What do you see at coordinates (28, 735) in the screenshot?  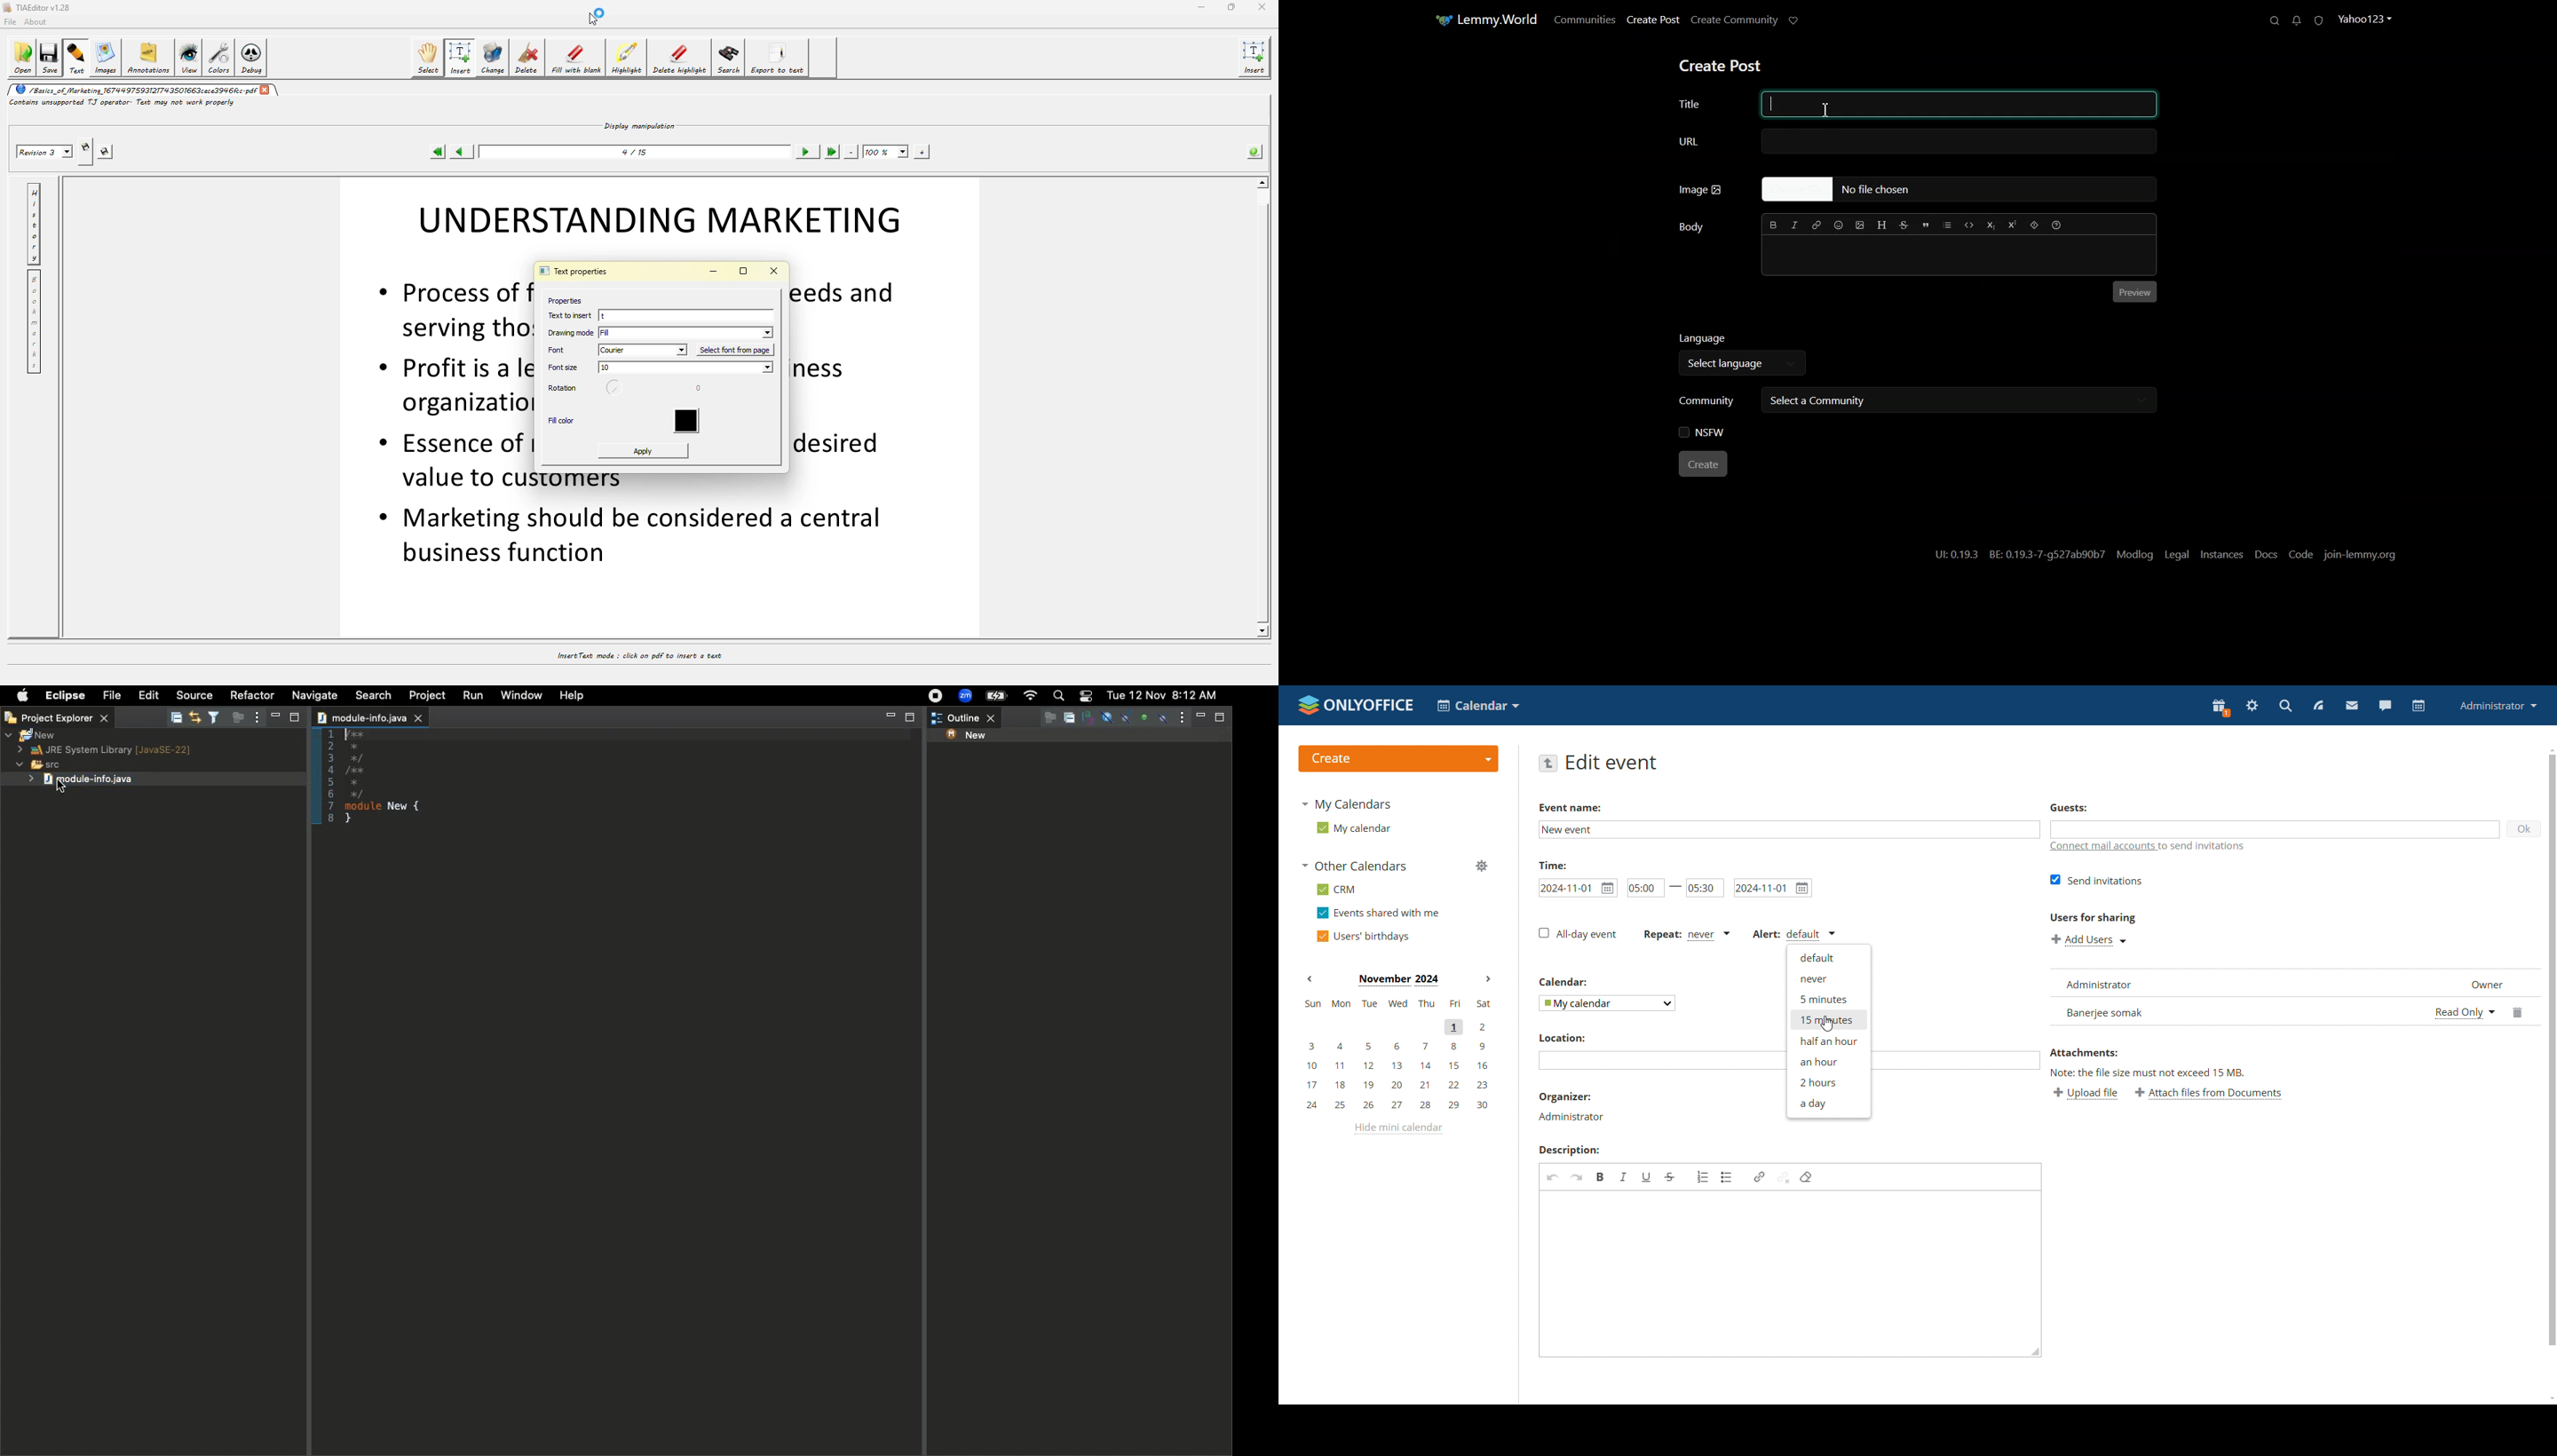 I see `New` at bounding box center [28, 735].